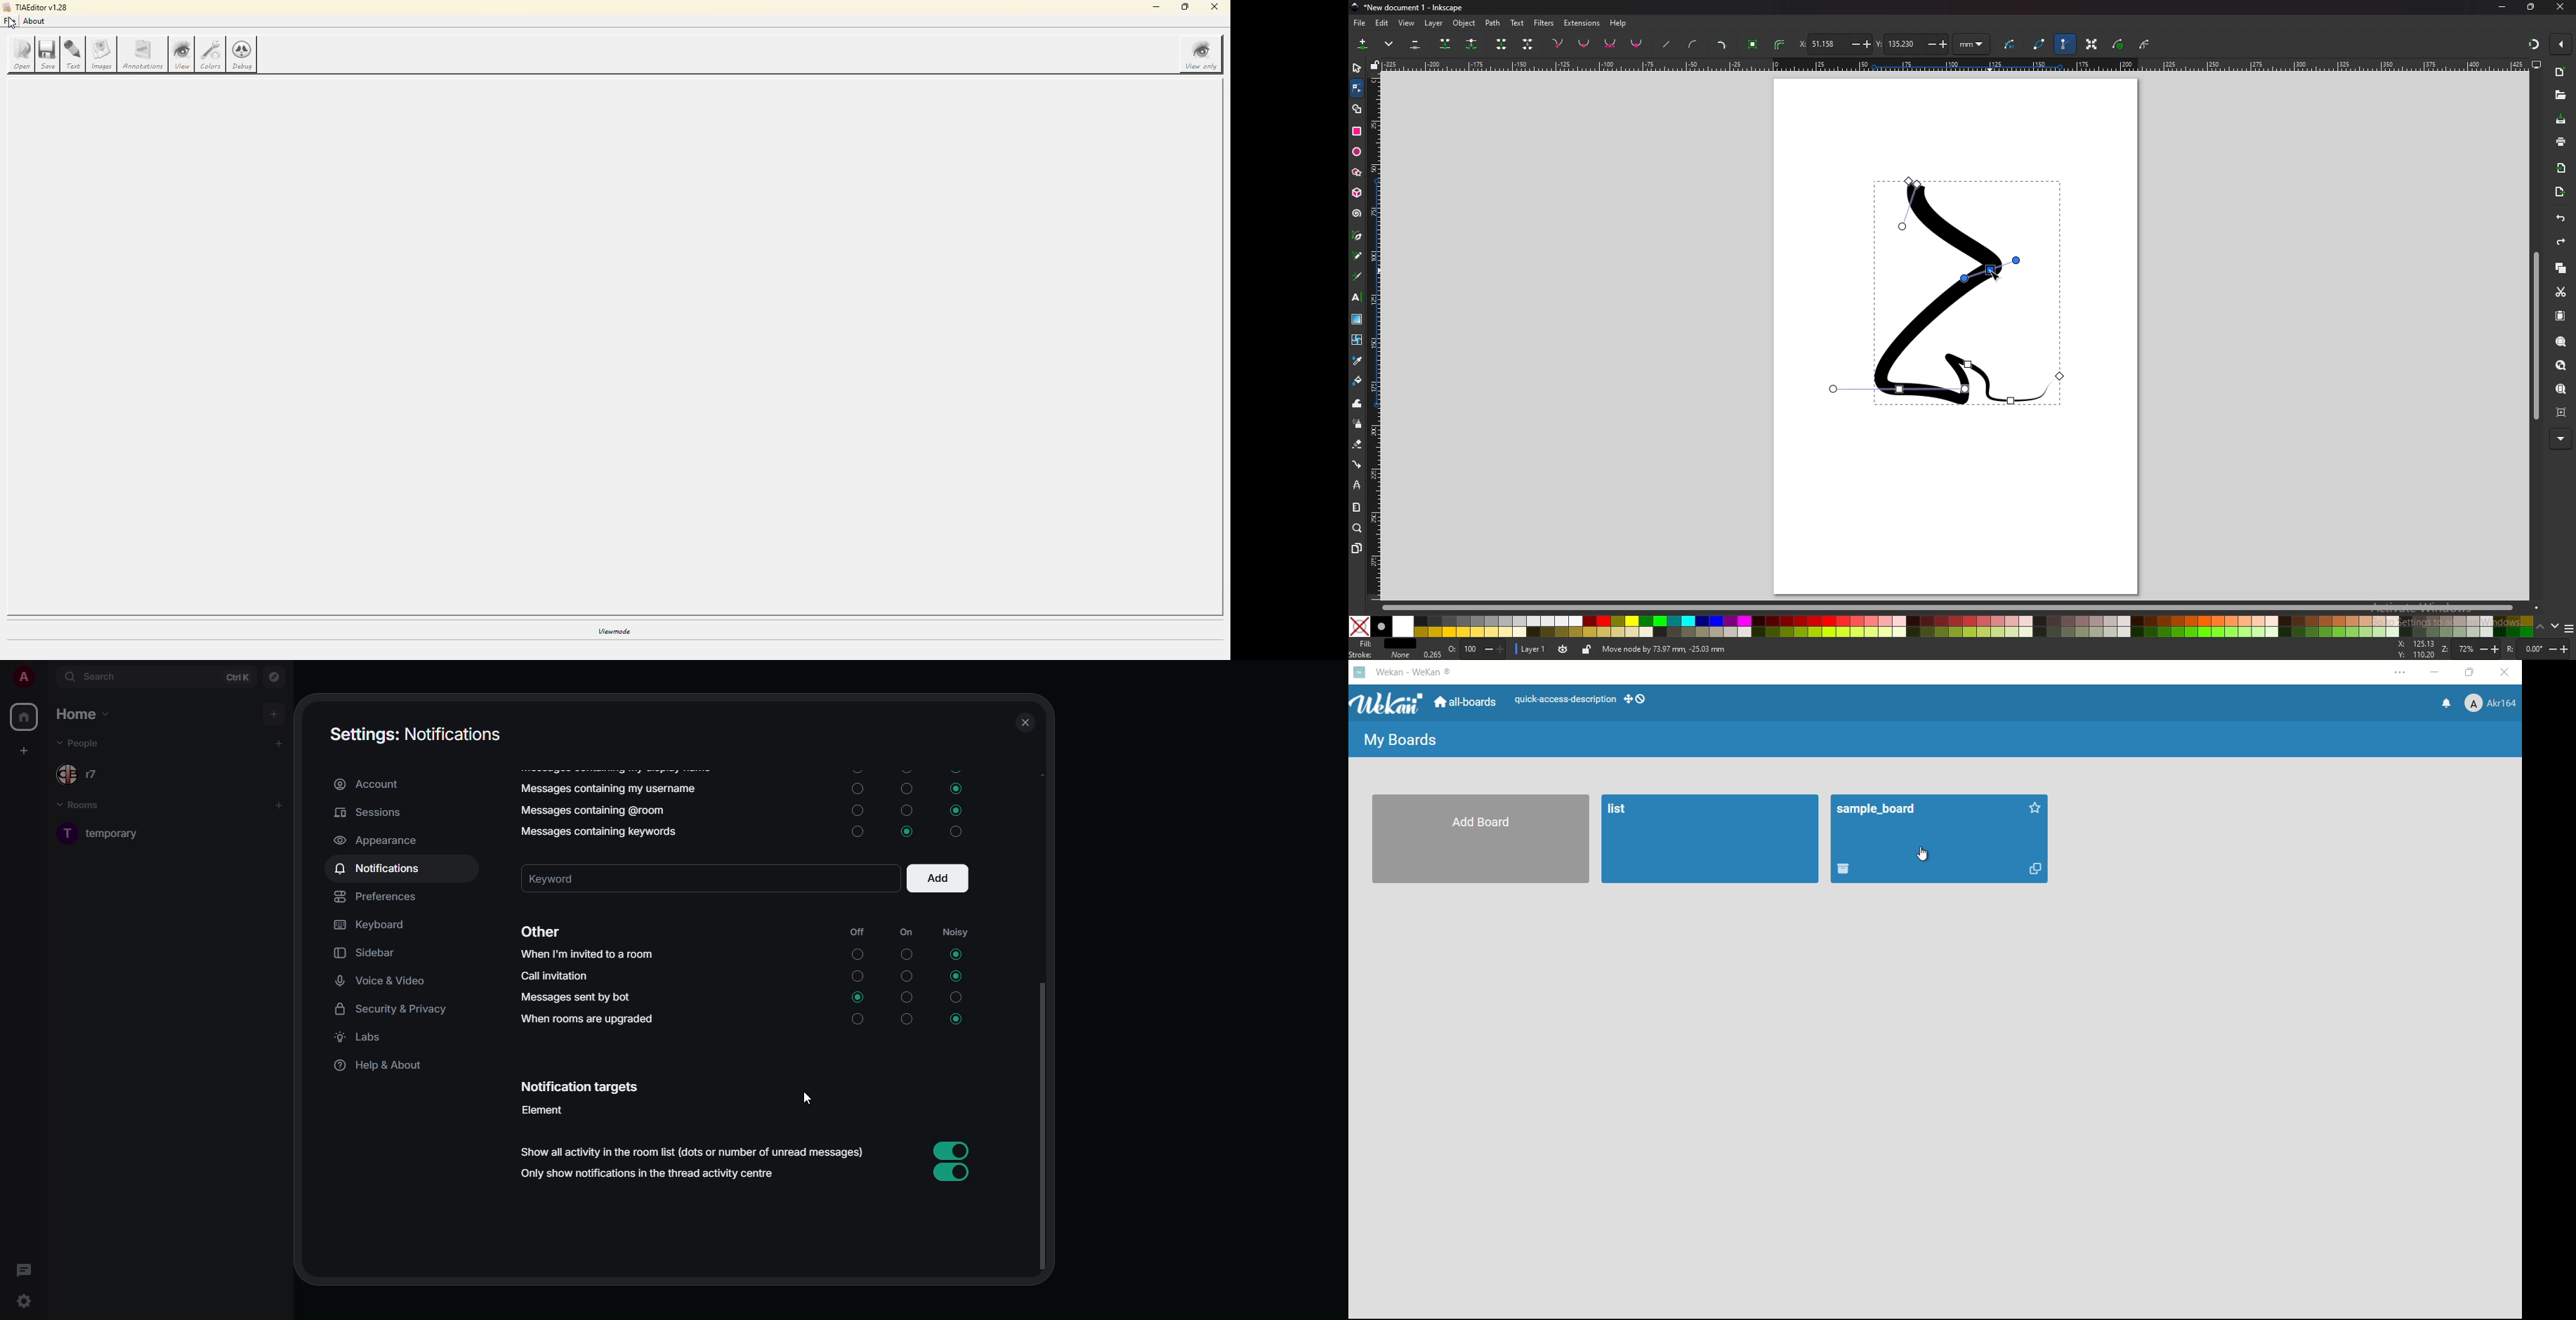  What do you see at coordinates (954, 932) in the screenshot?
I see `noisy` at bounding box center [954, 932].